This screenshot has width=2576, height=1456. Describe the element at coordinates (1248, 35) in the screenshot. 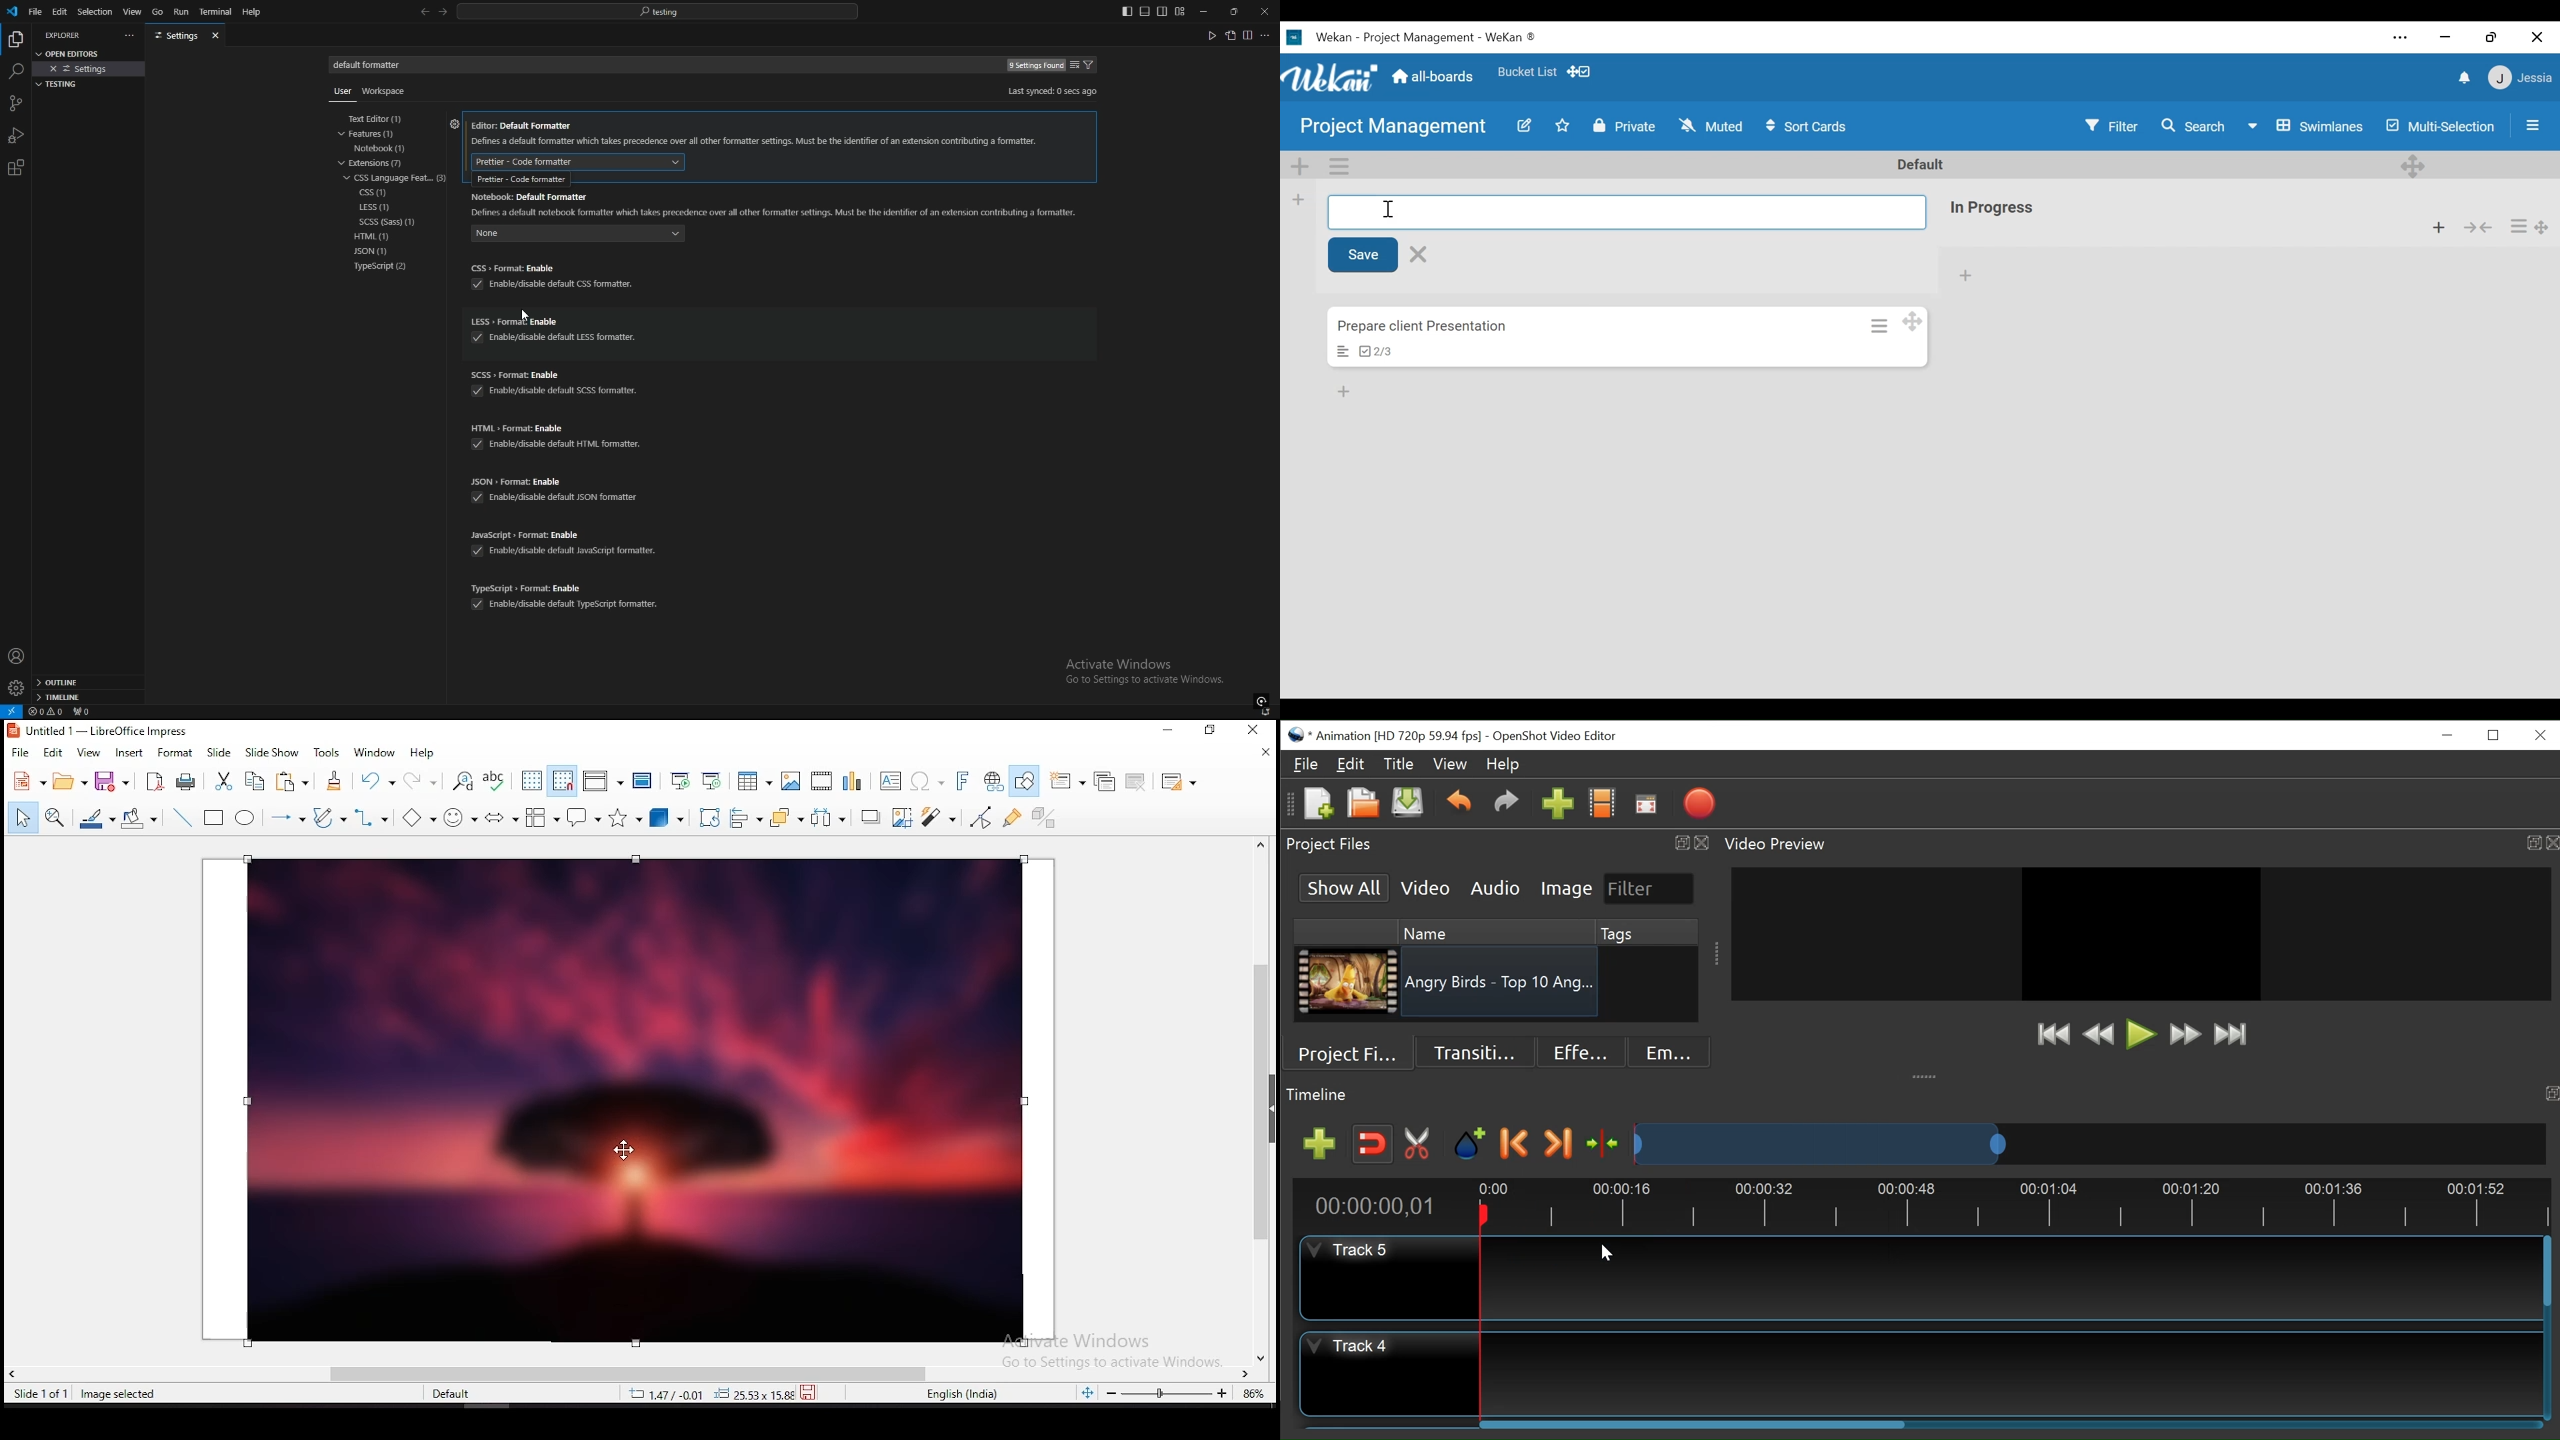

I see `split editor right` at that location.